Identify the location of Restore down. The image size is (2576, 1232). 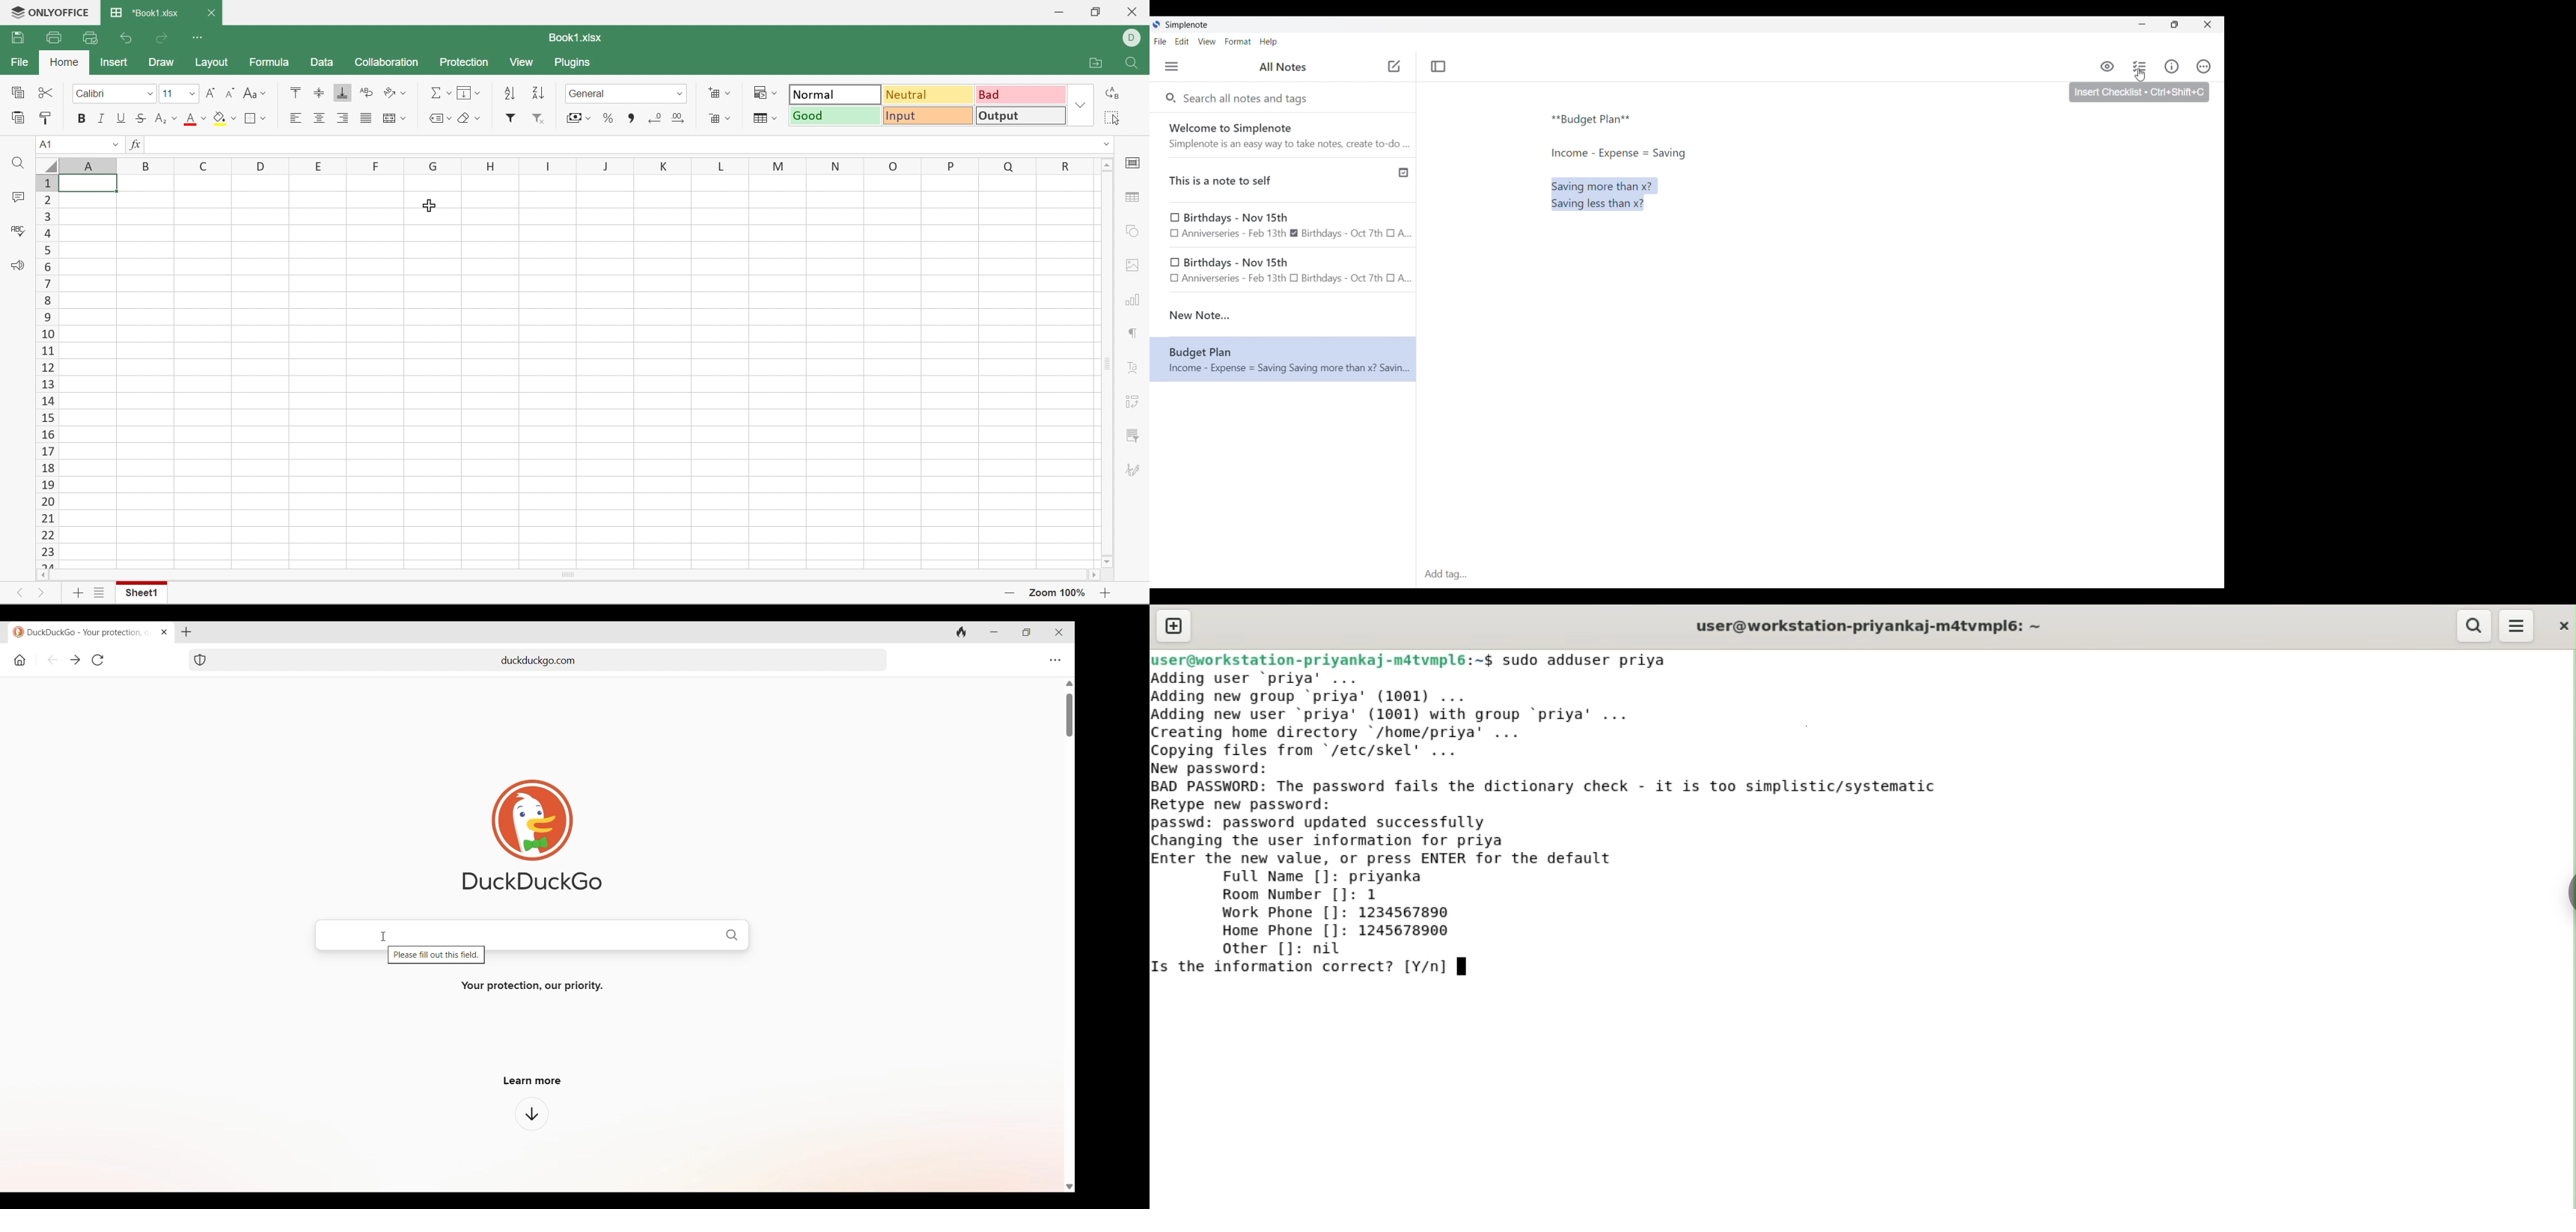
(1096, 11).